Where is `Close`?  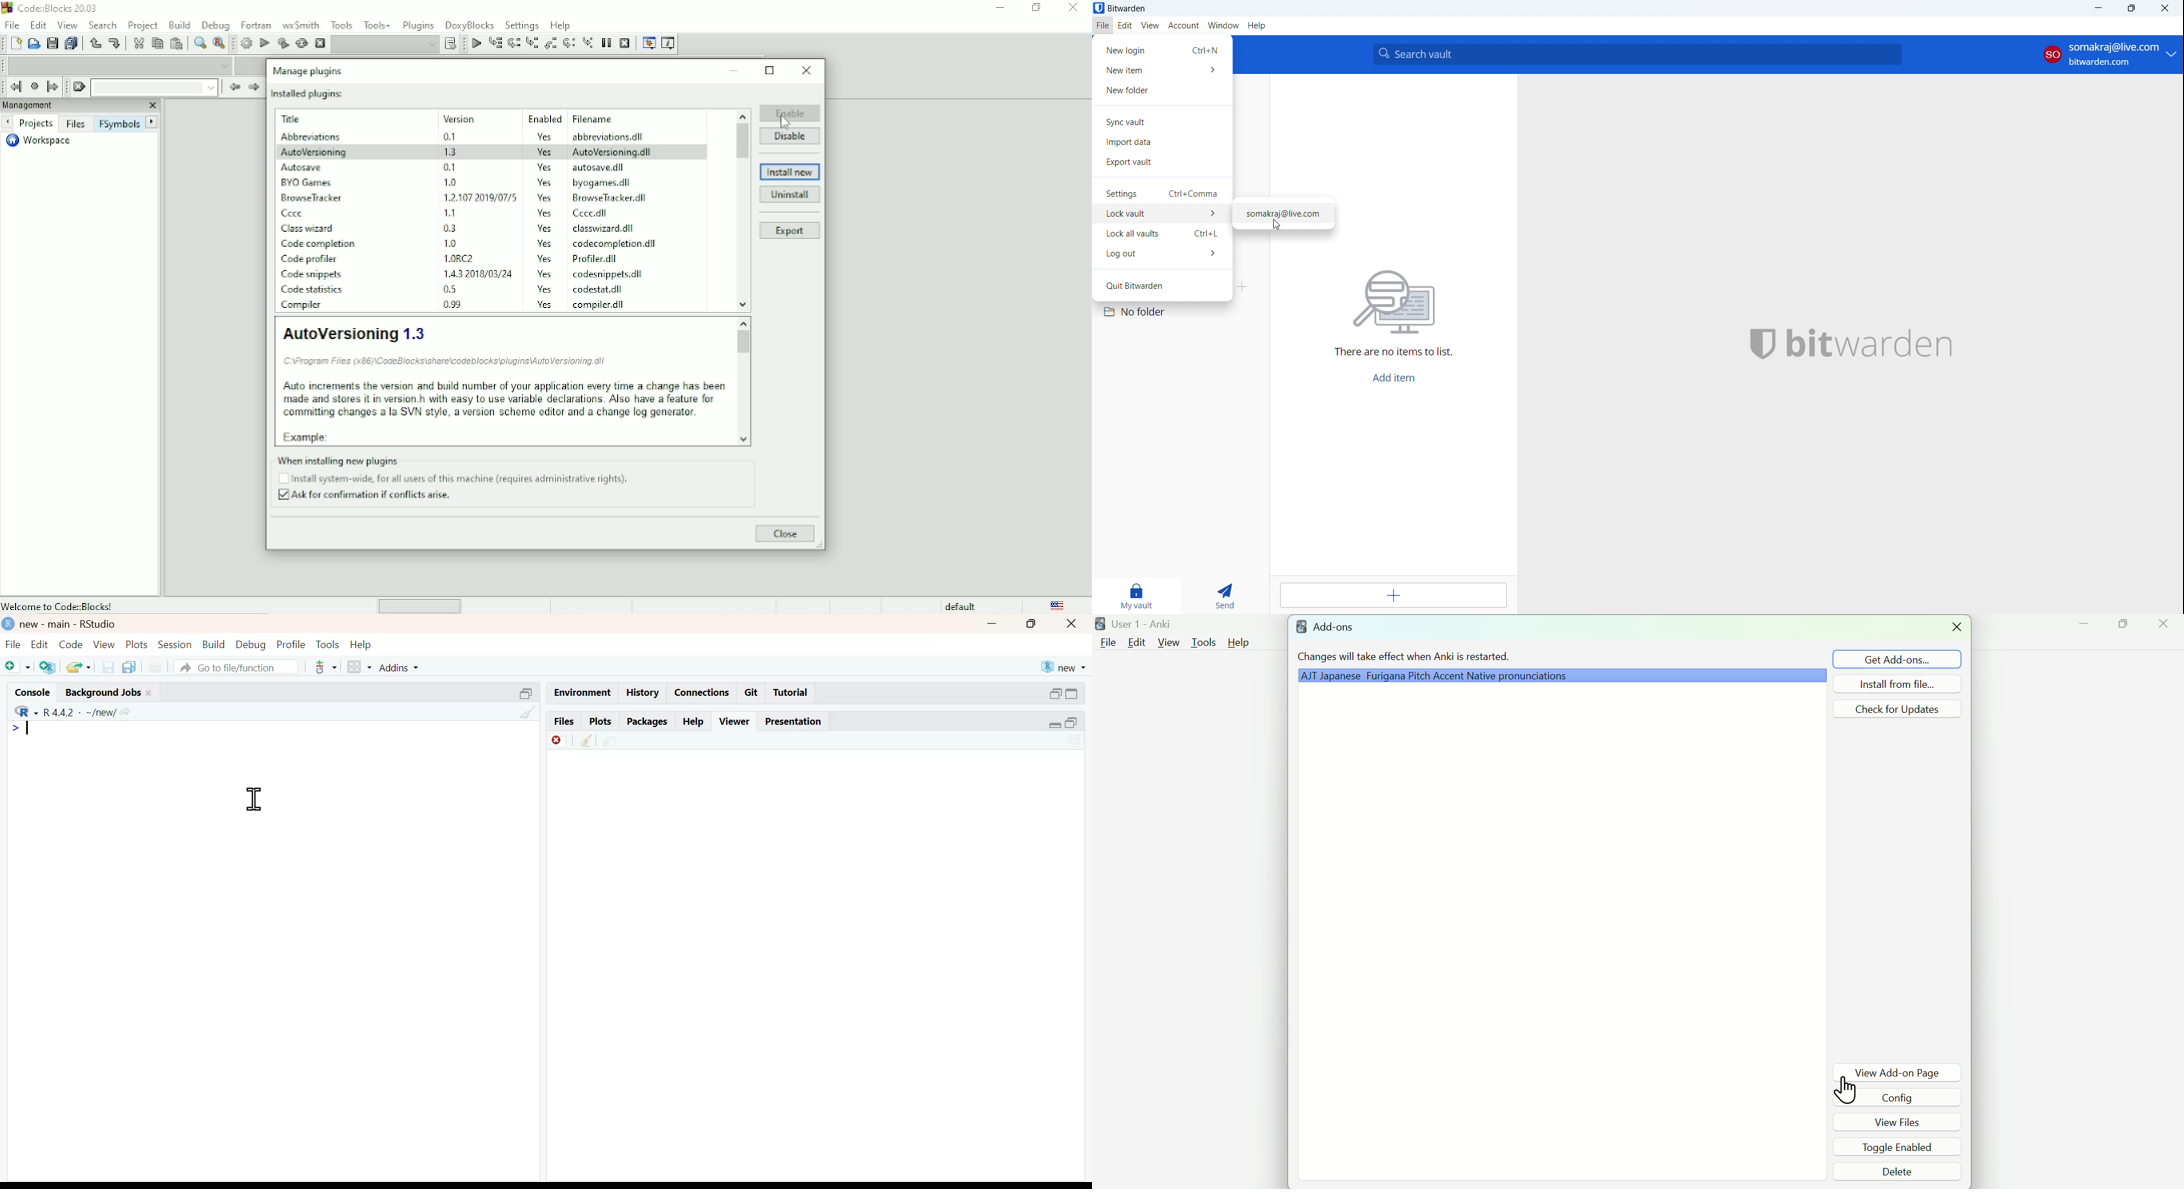 Close is located at coordinates (1958, 625).